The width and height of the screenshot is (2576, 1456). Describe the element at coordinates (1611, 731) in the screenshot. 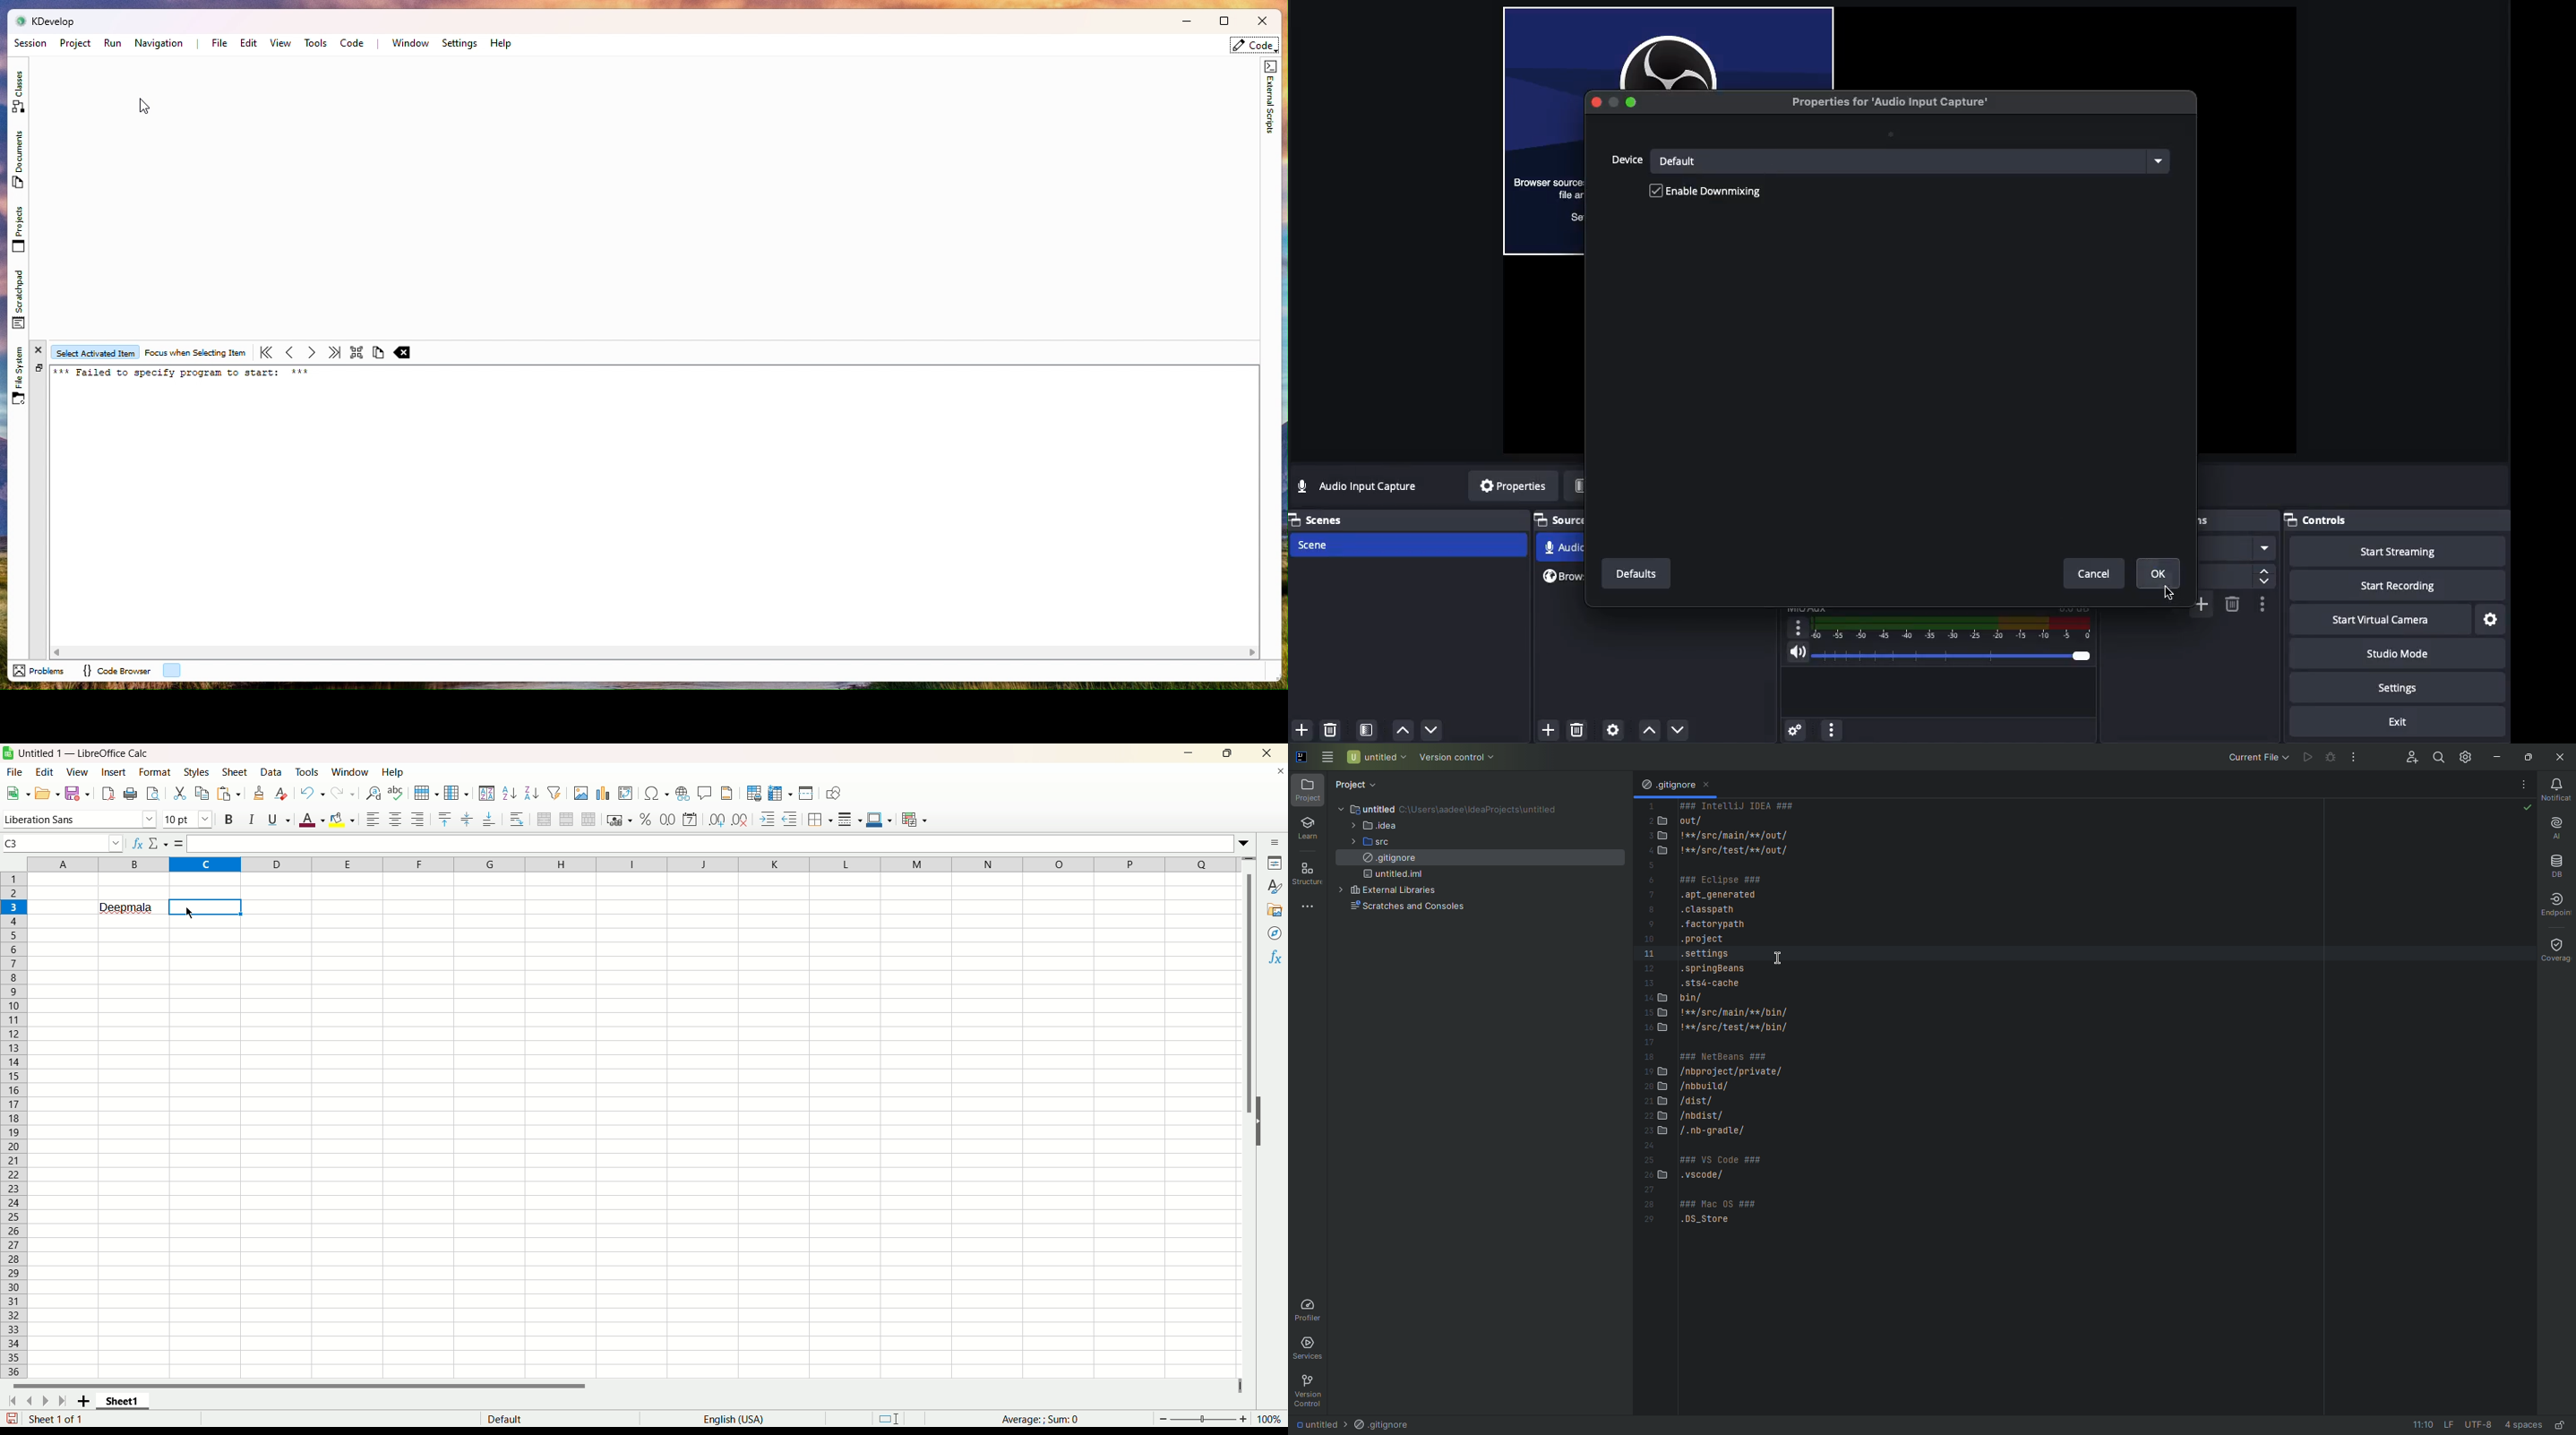

I see `Source preferences` at that location.